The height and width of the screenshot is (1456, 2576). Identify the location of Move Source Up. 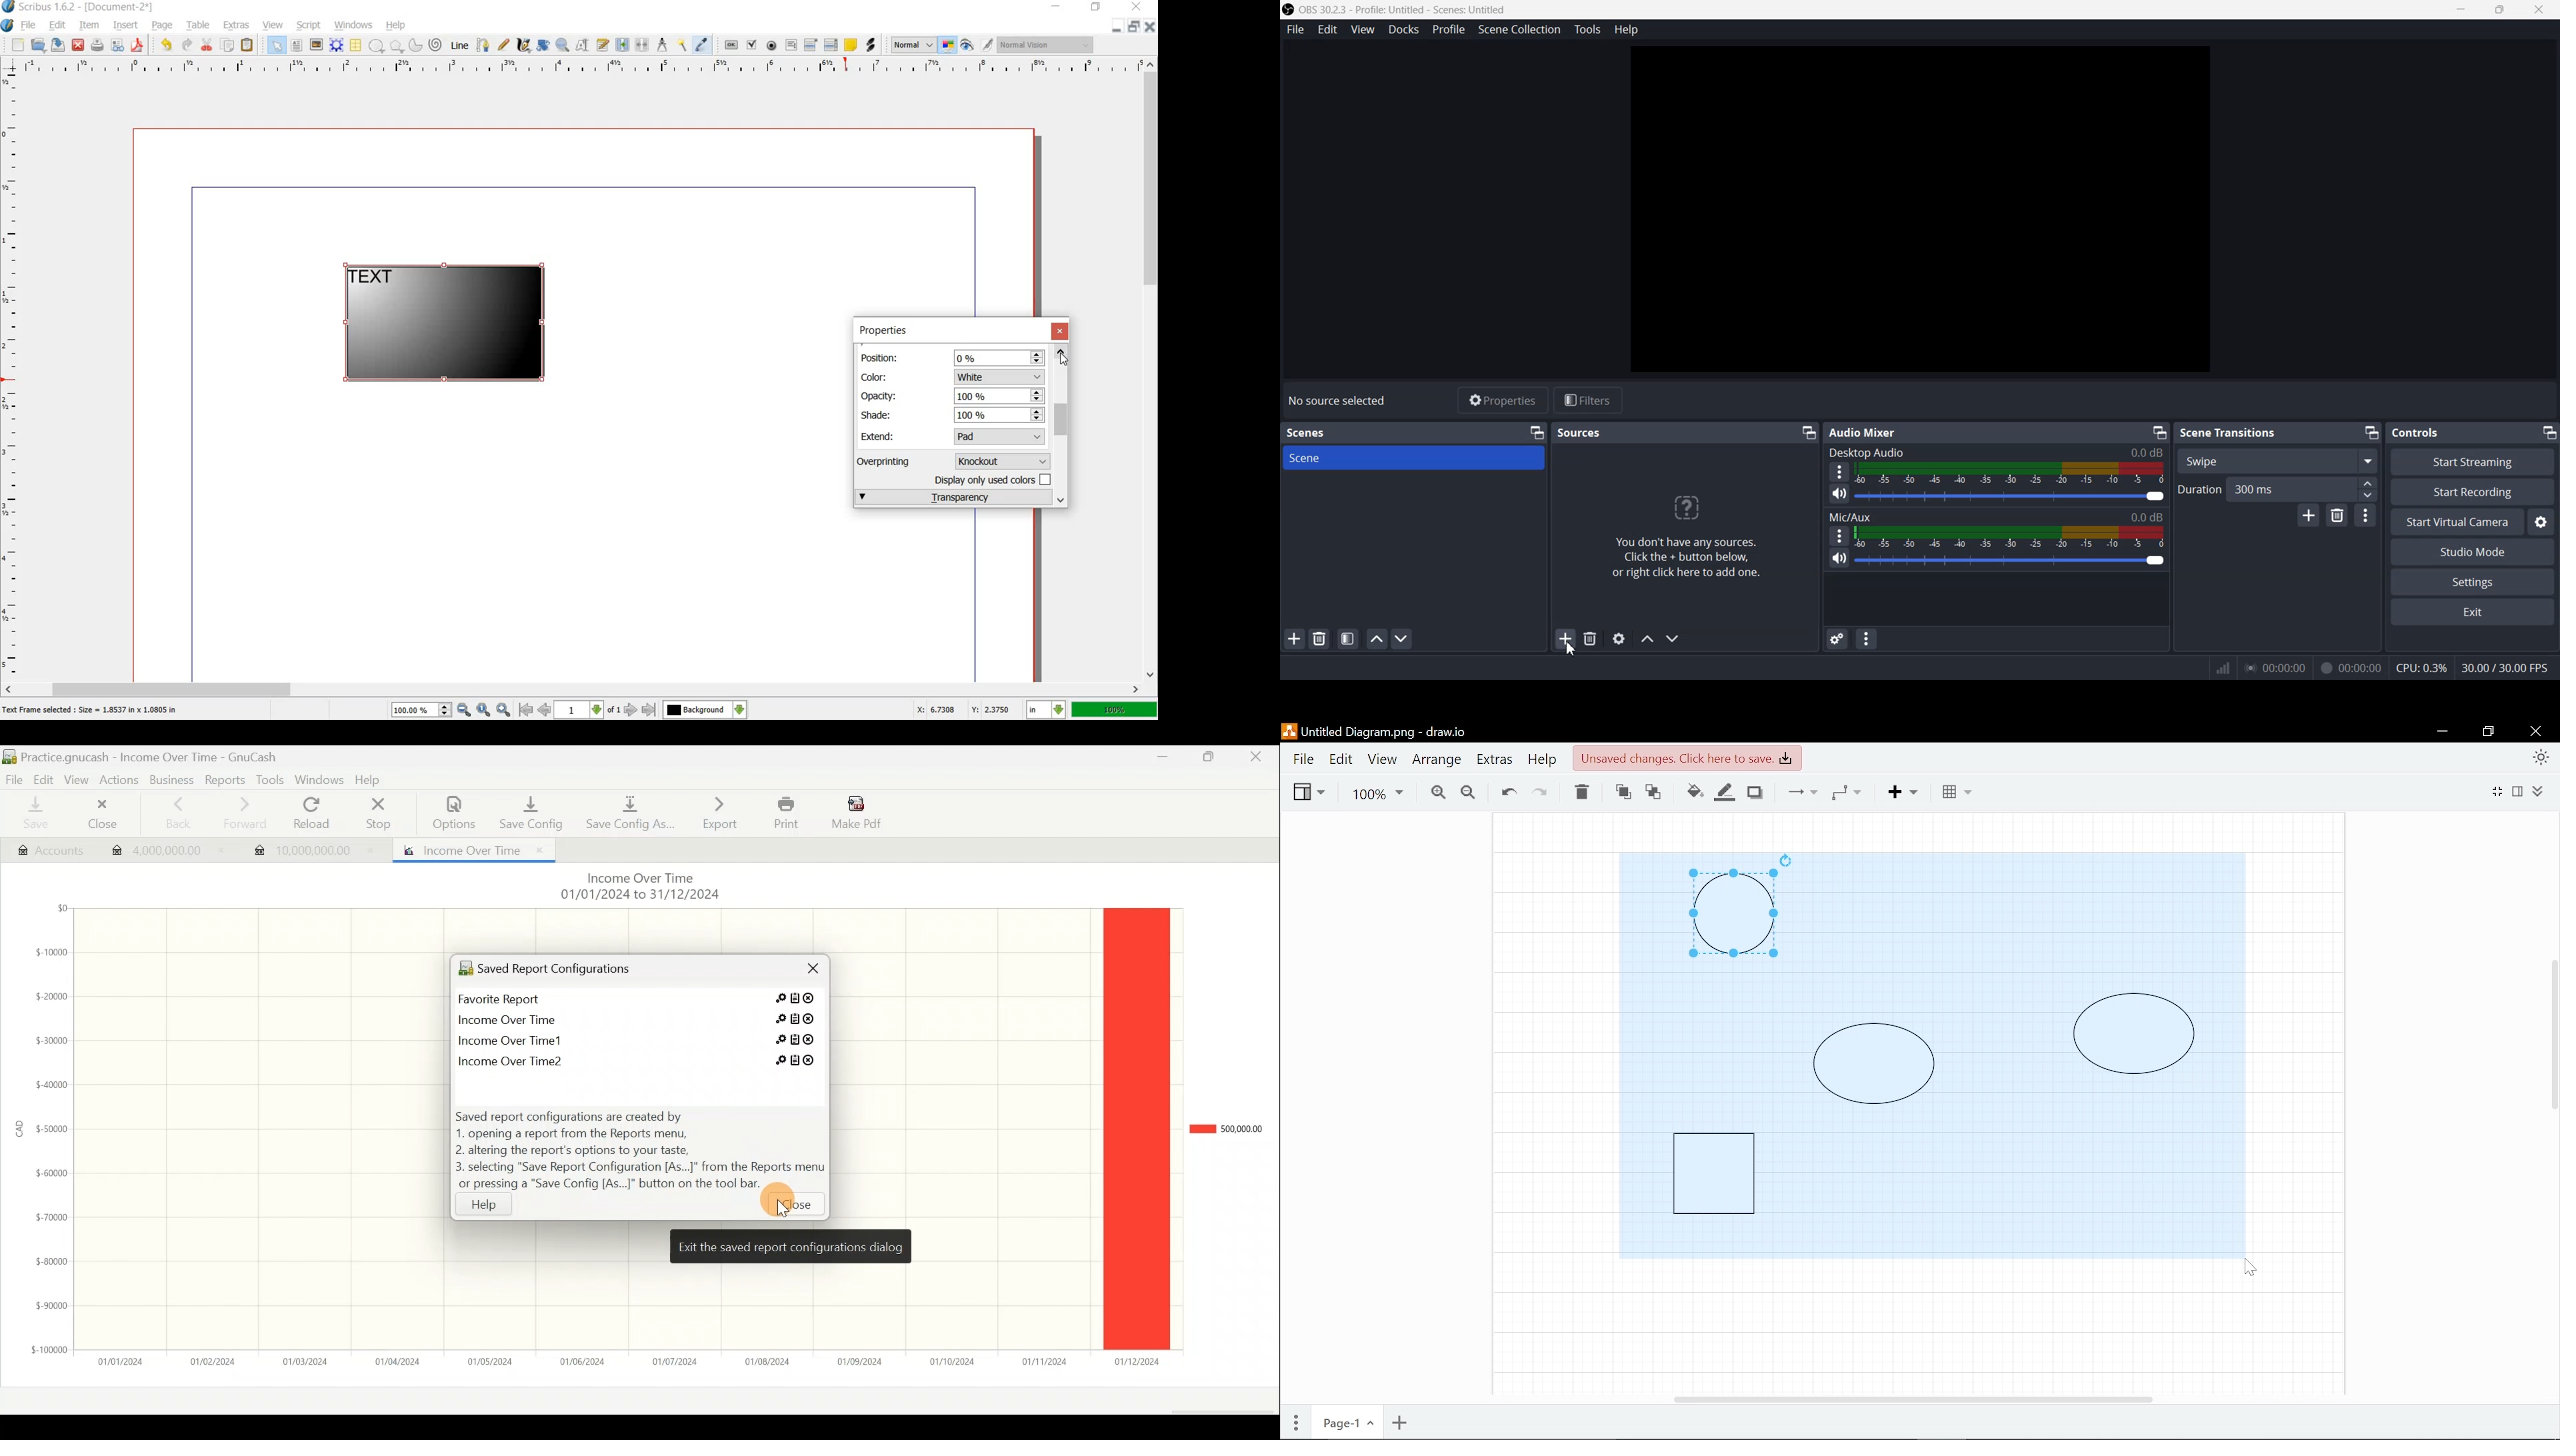
(1646, 639).